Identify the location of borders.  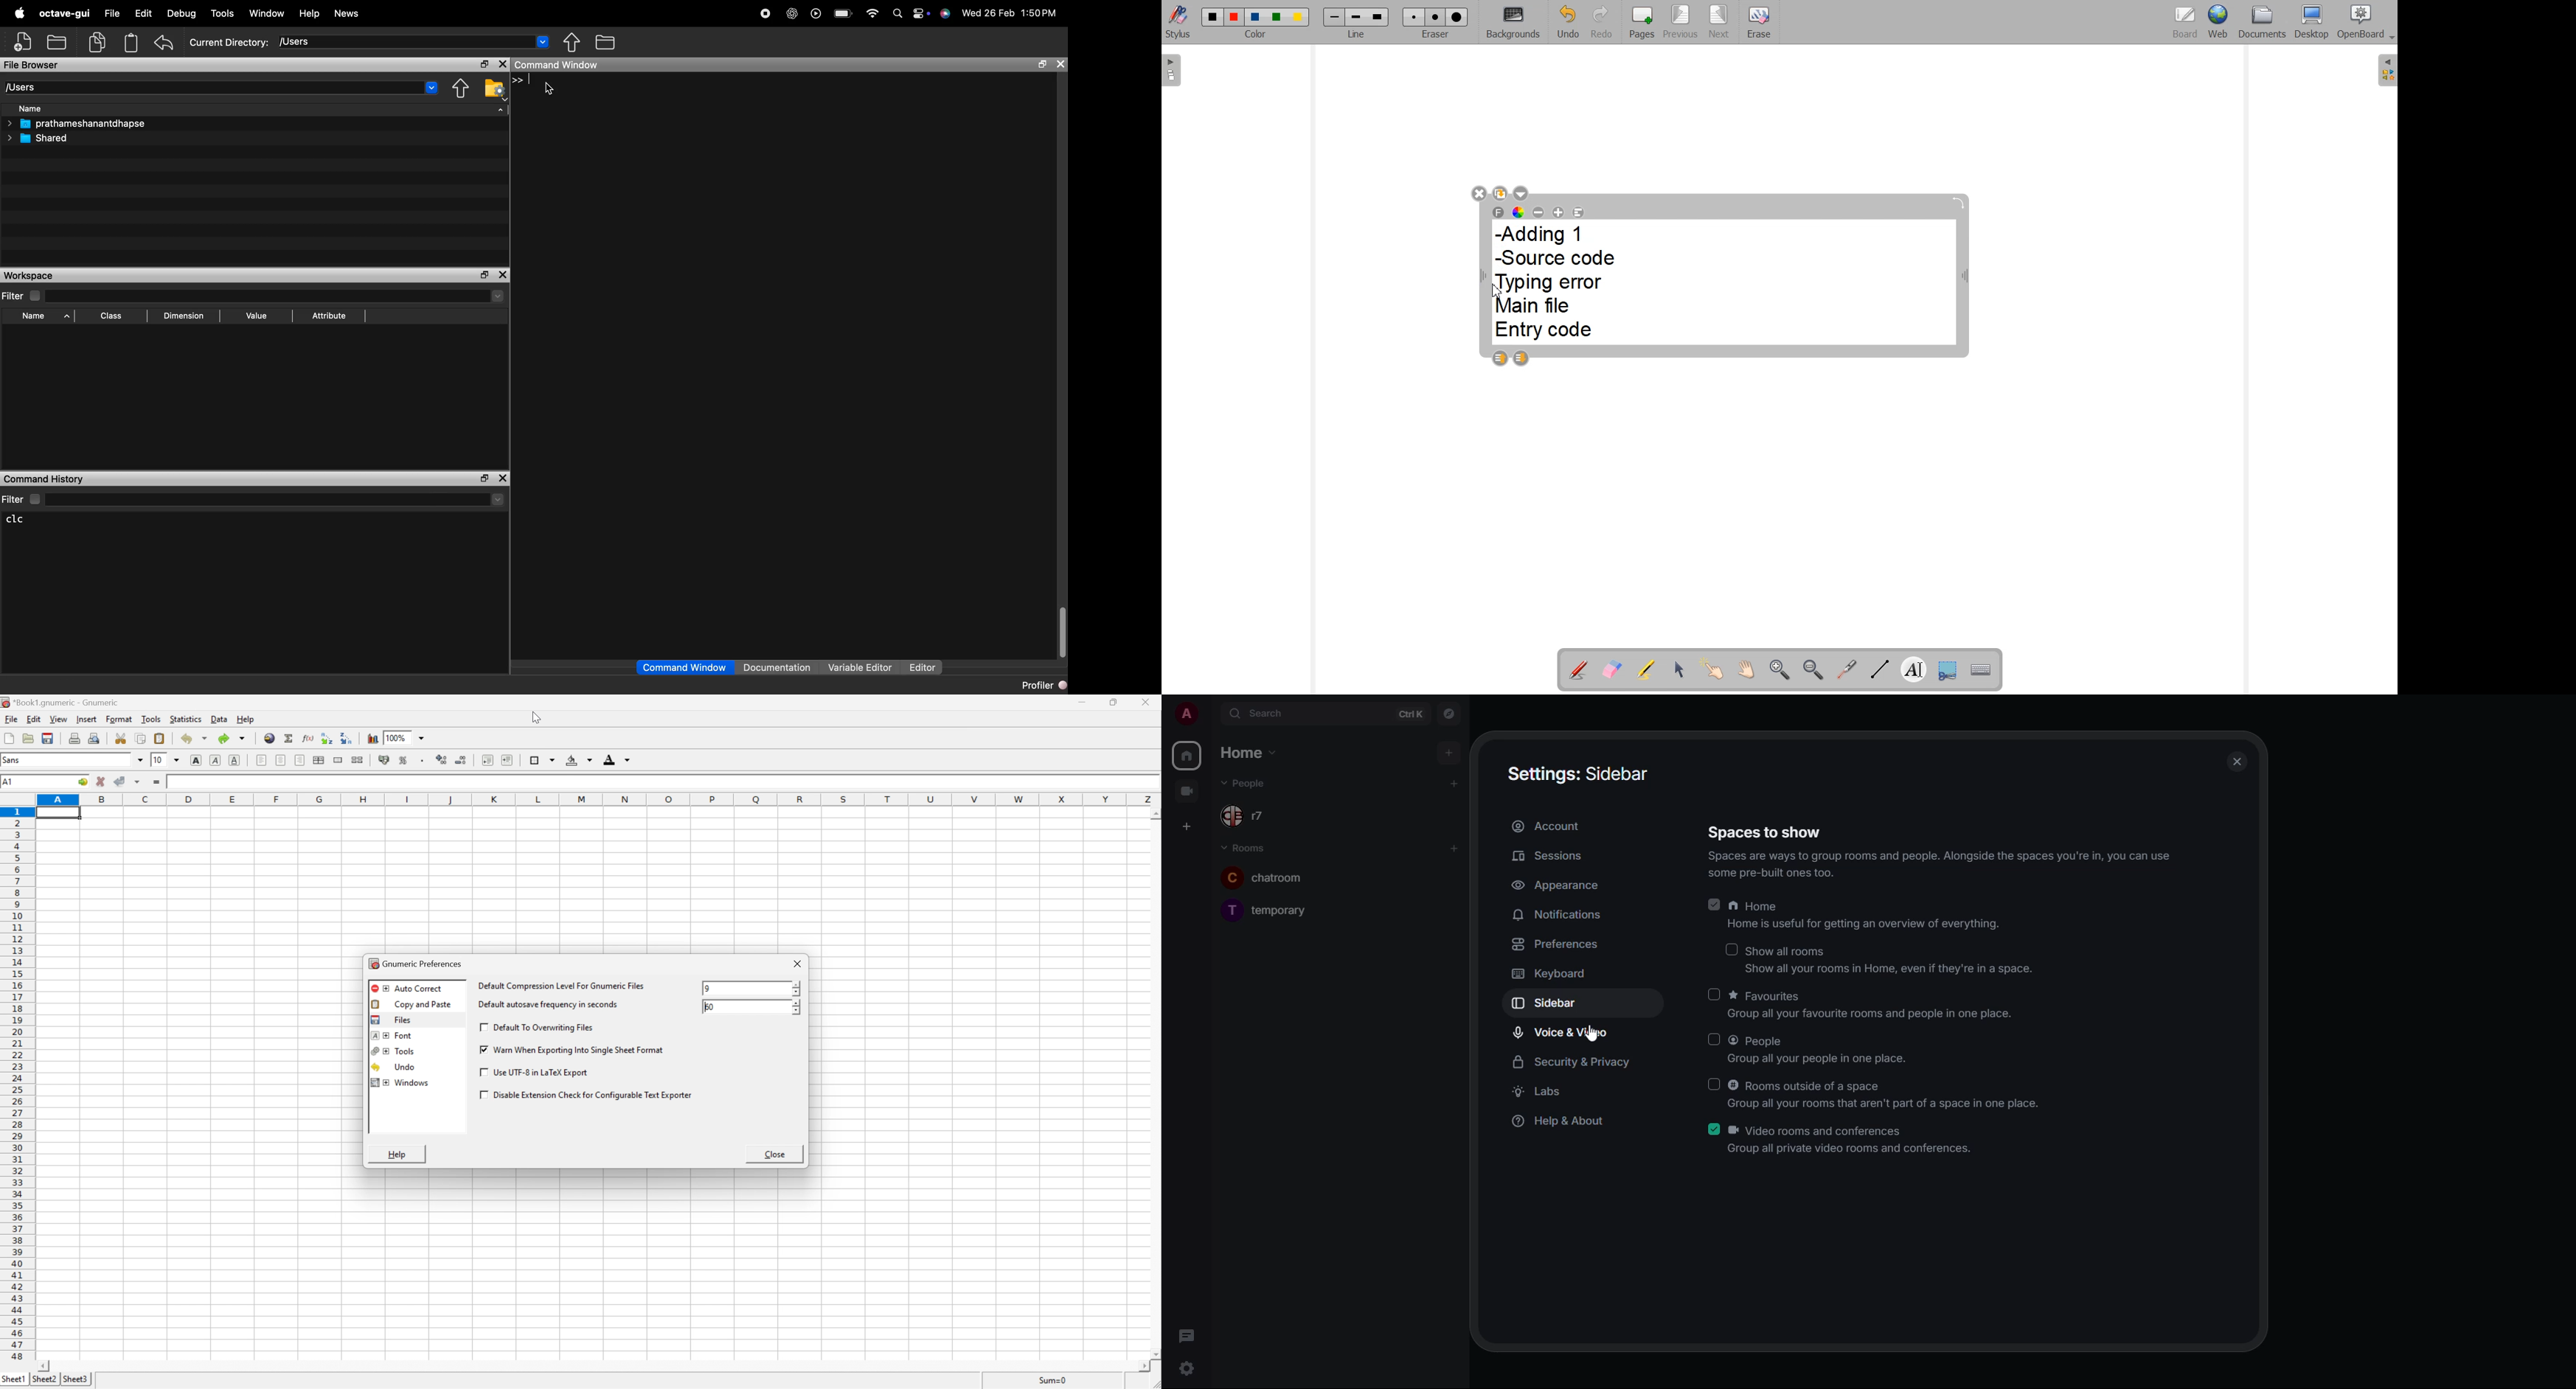
(543, 759).